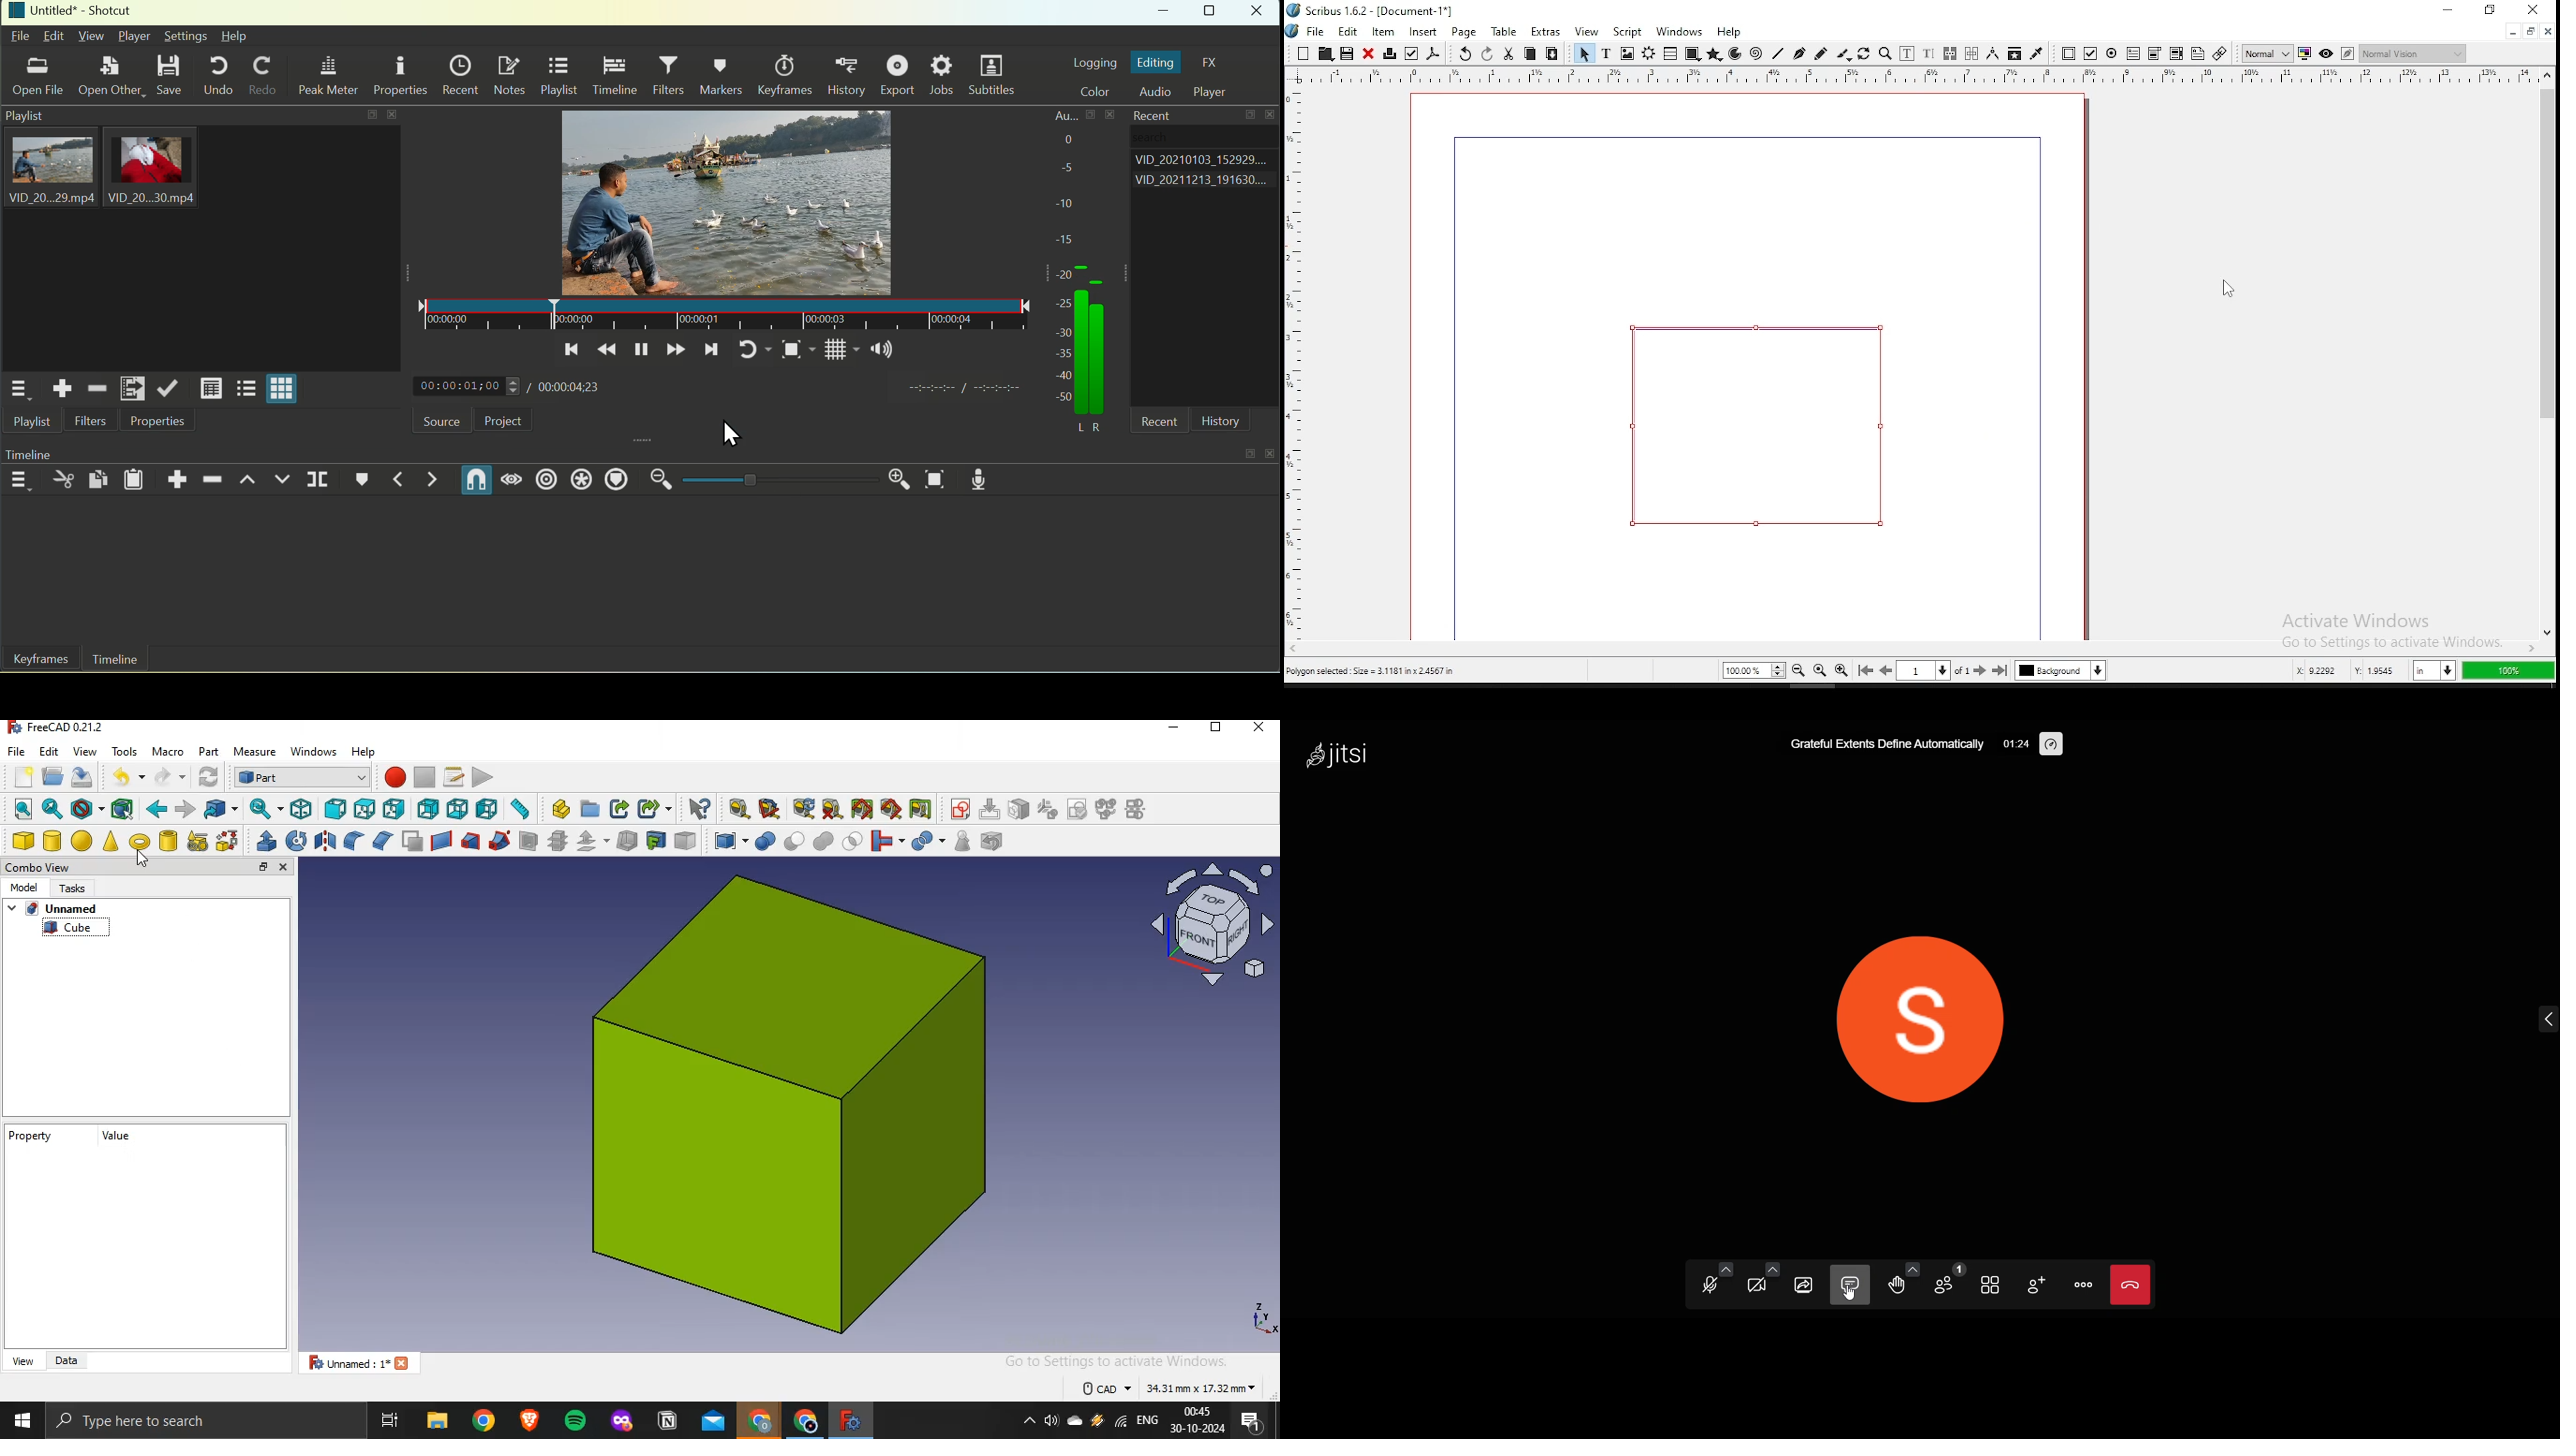 This screenshot has height=1456, width=2576. I want to click on microphone, so click(1705, 1287).